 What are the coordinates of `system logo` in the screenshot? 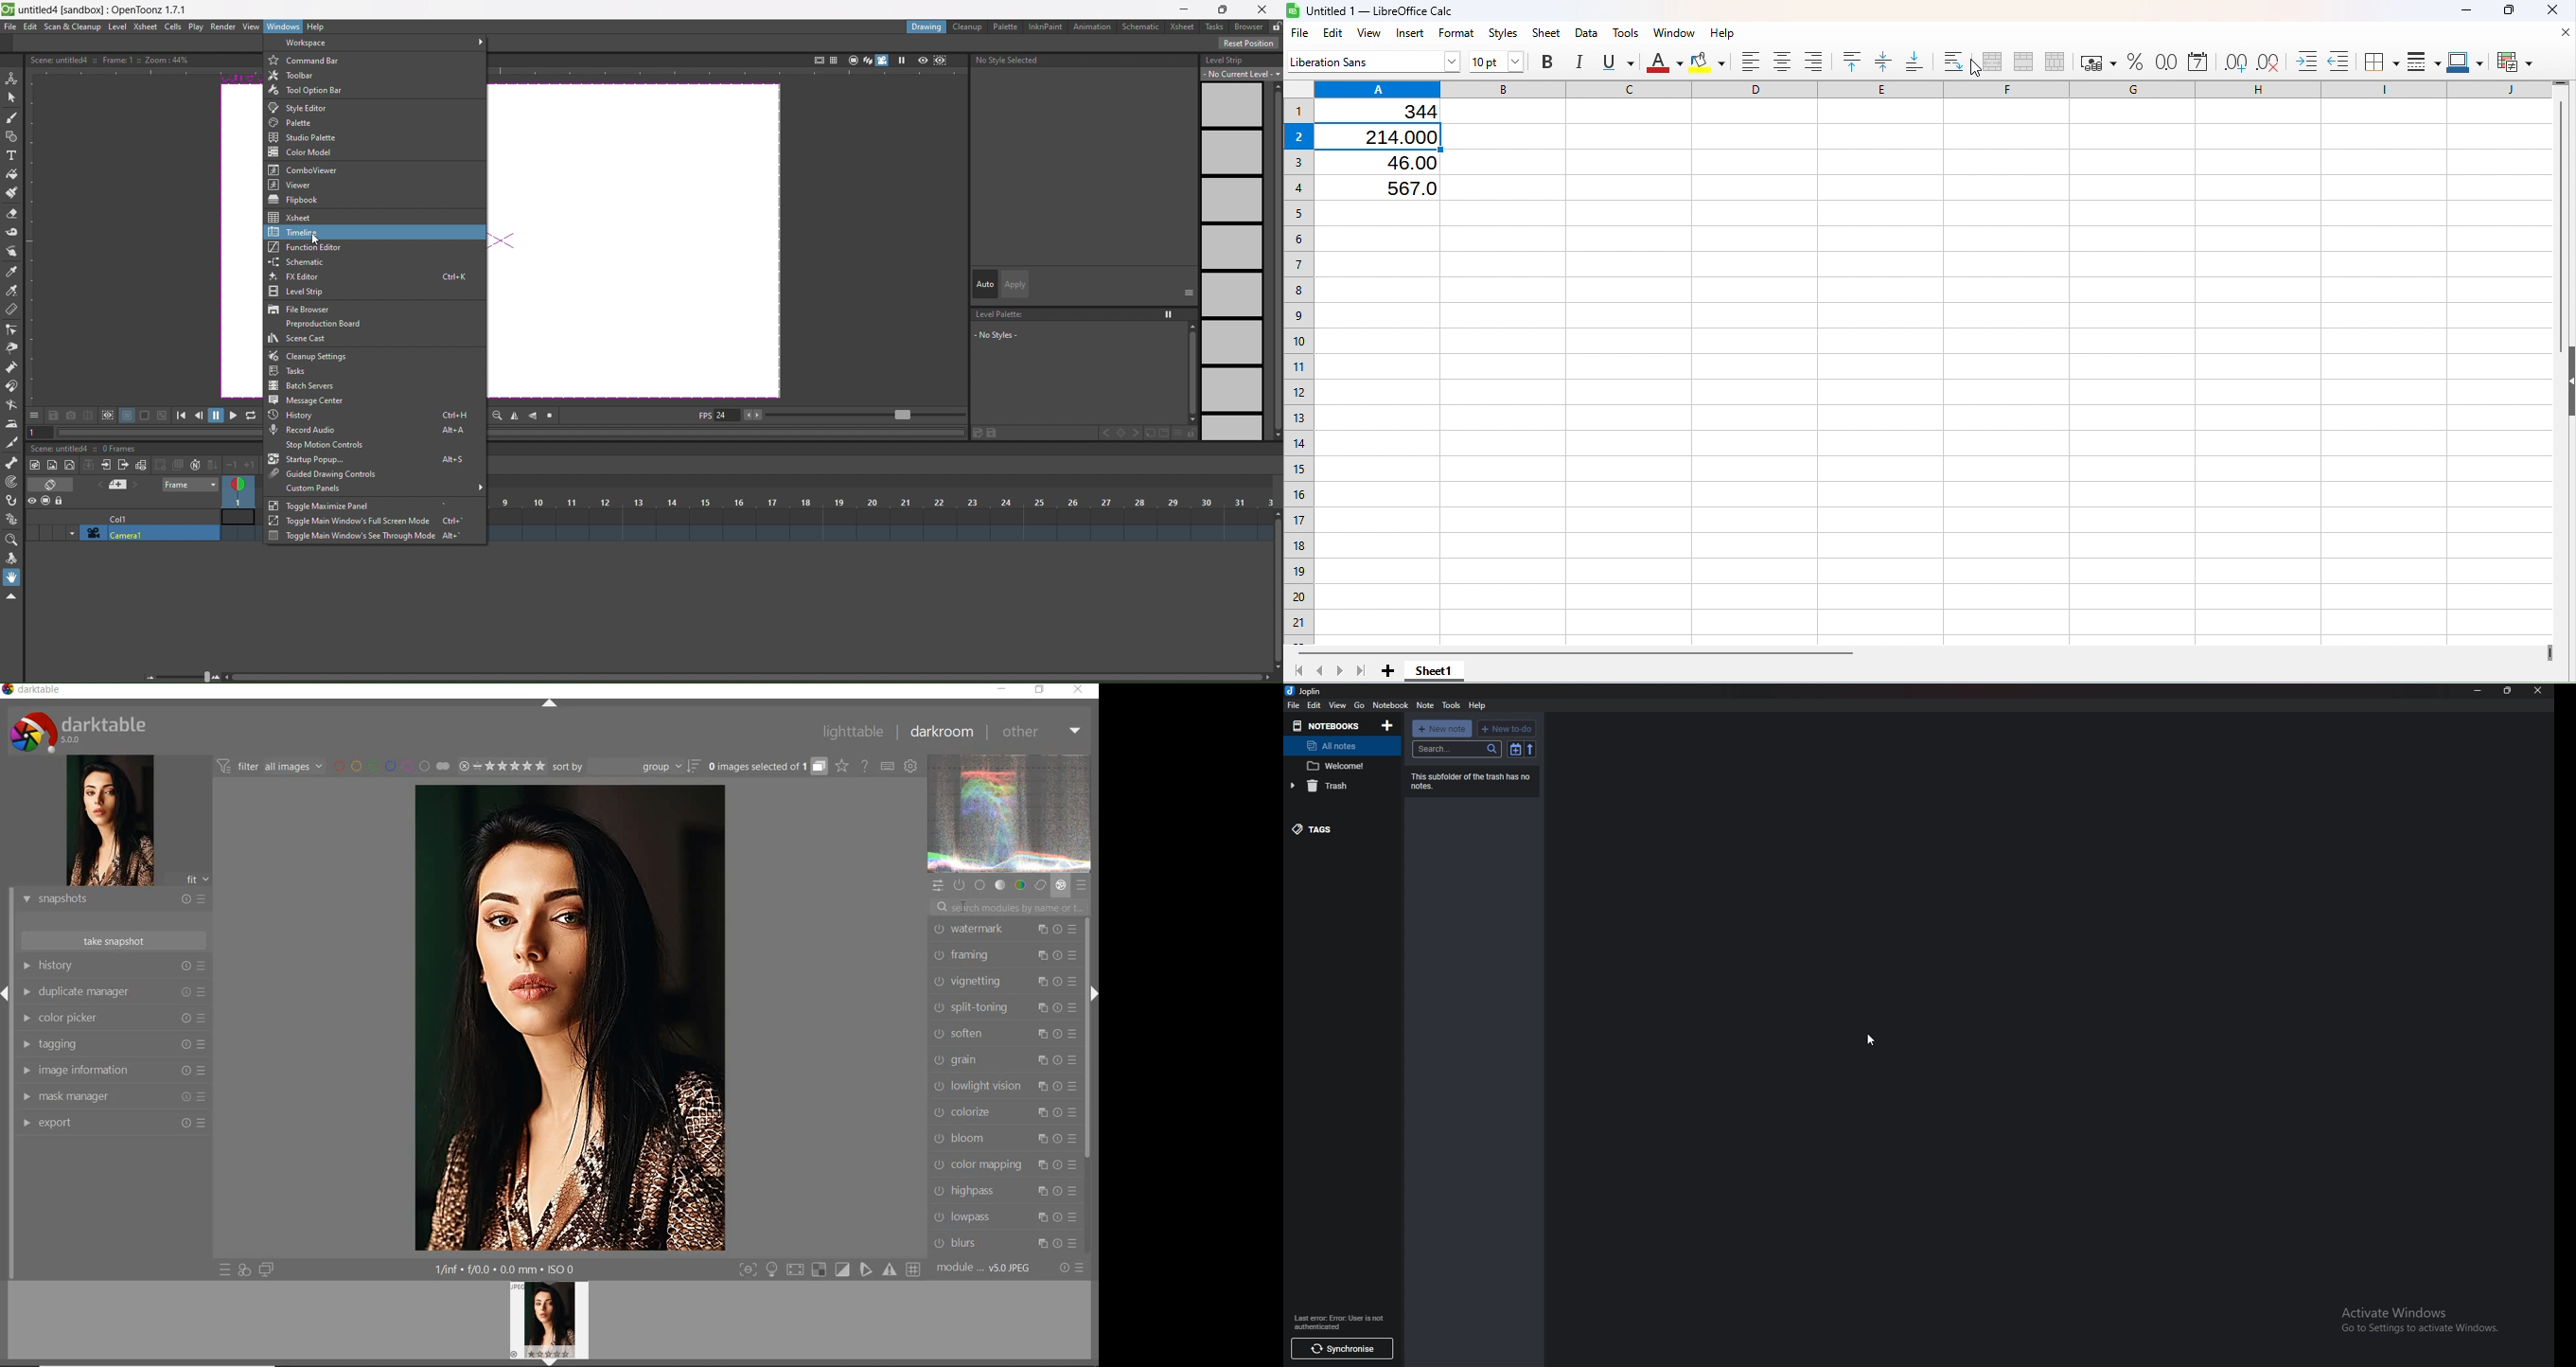 It's located at (81, 731).